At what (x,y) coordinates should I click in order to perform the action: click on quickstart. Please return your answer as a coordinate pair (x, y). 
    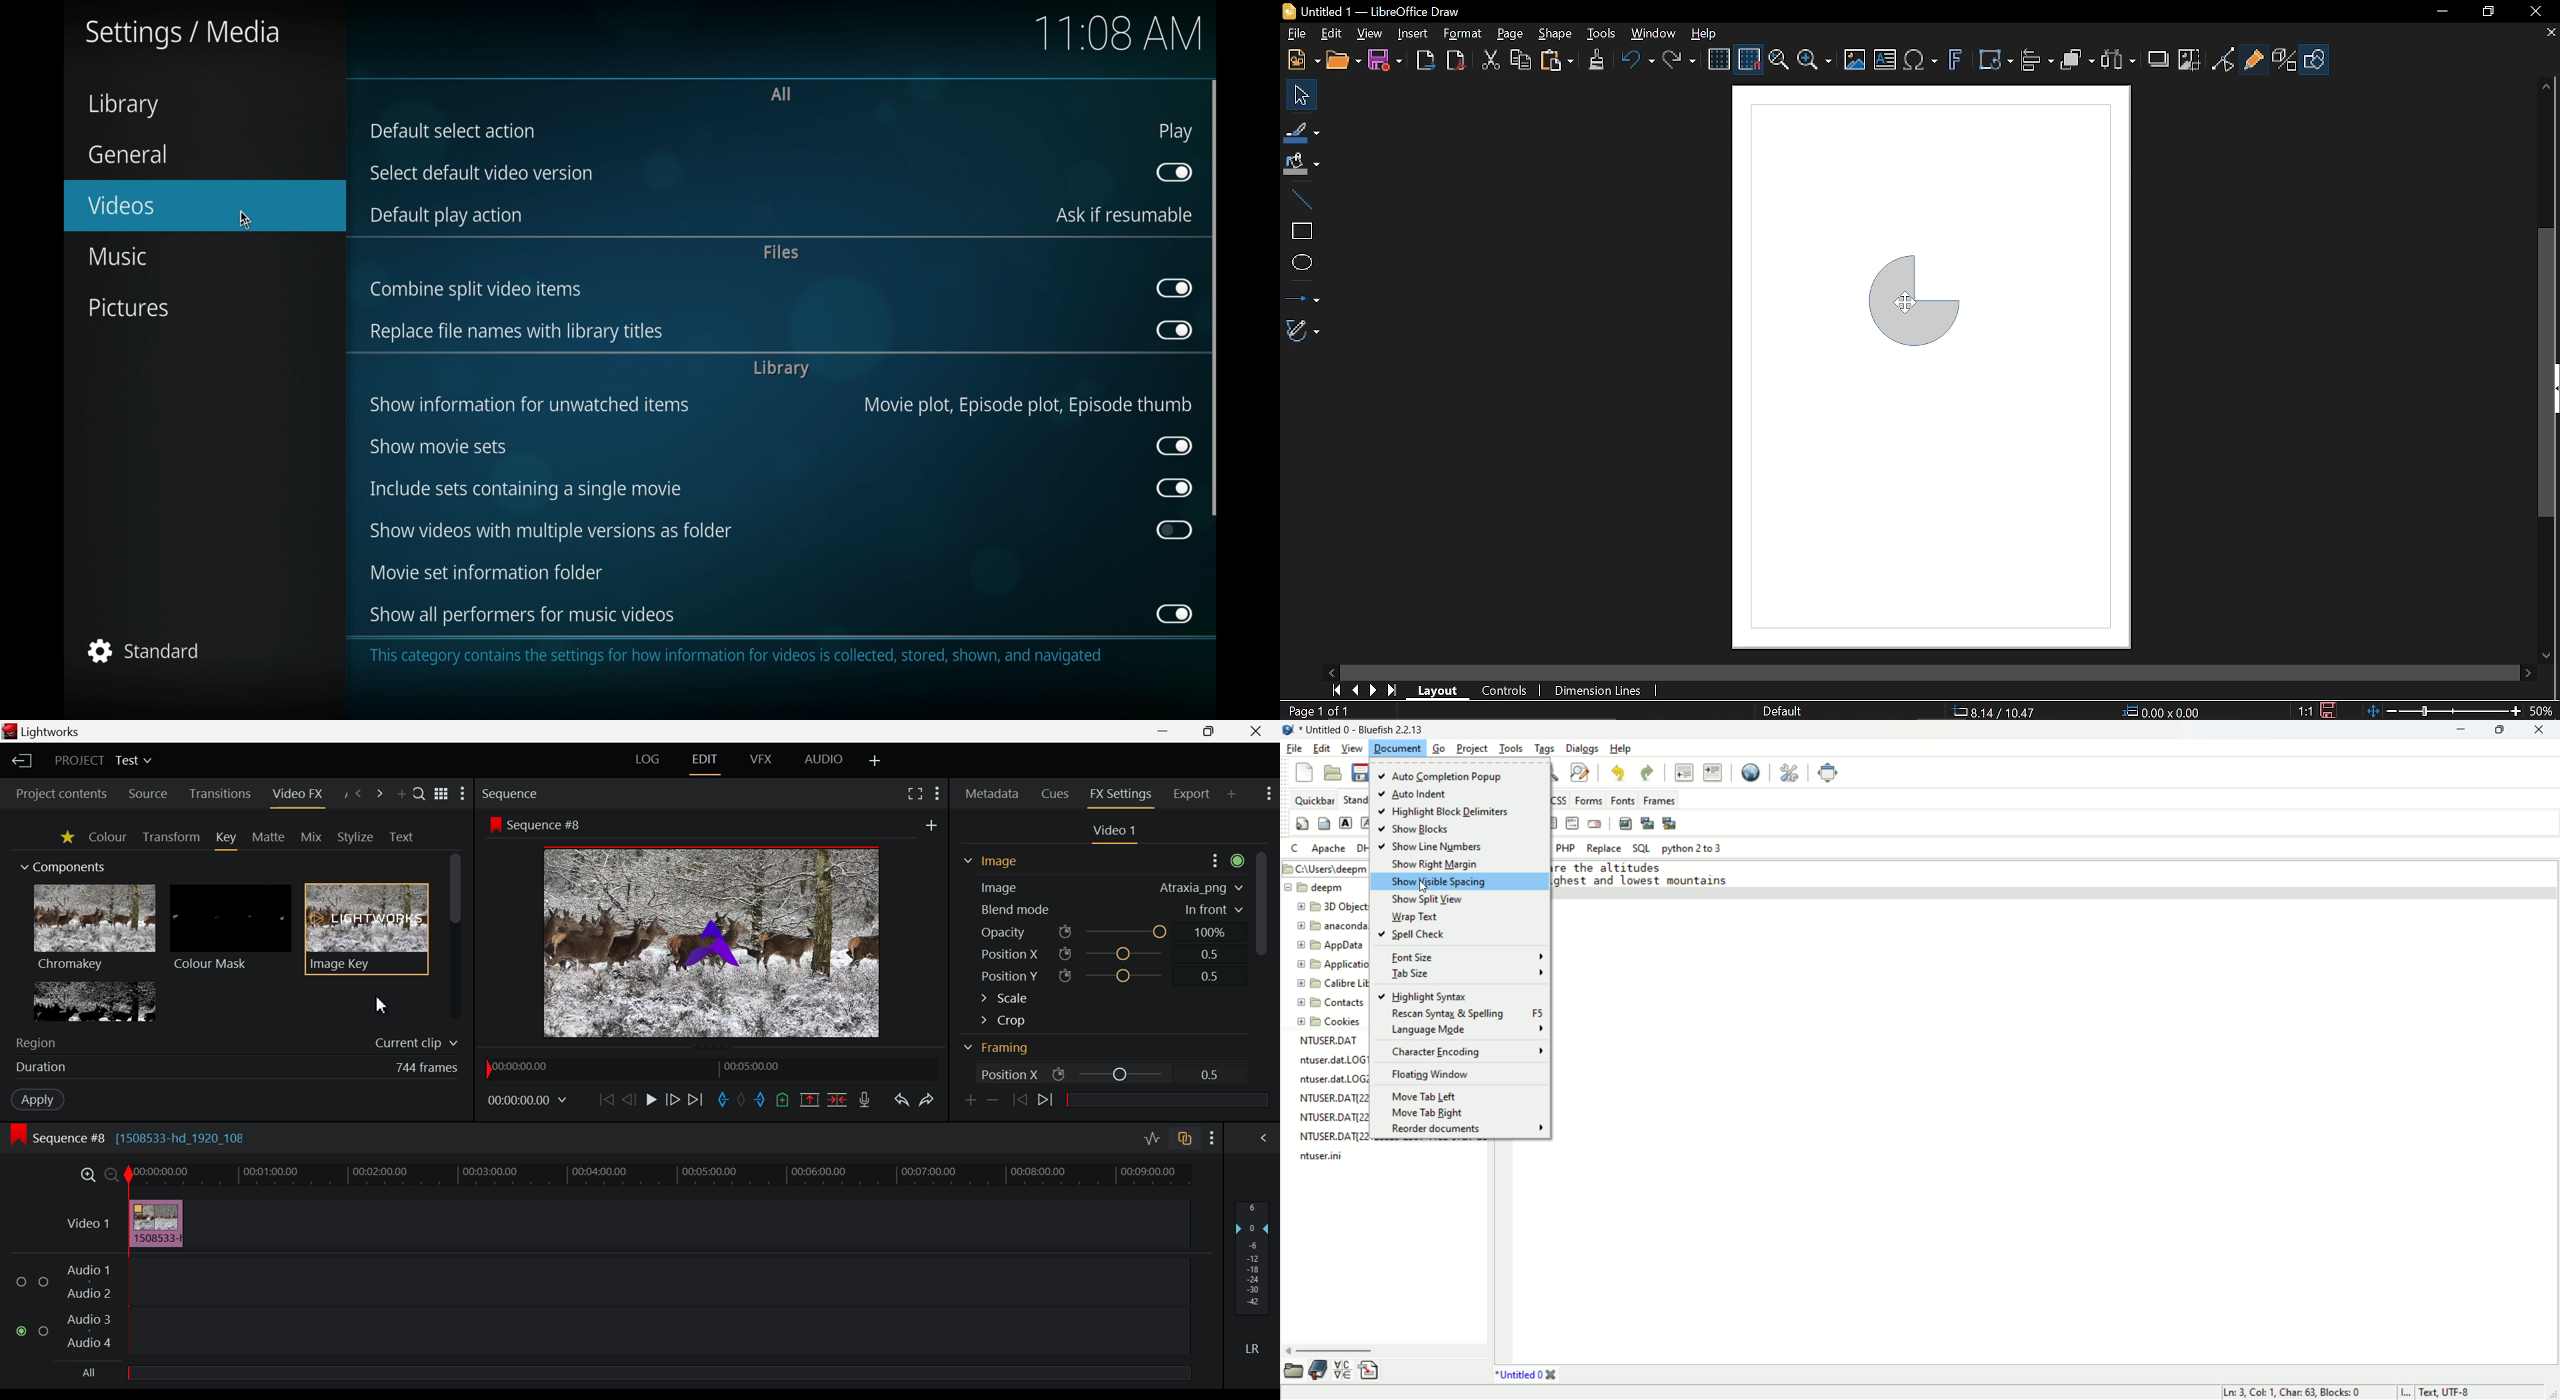
    Looking at the image, I should click on (1303, 824).